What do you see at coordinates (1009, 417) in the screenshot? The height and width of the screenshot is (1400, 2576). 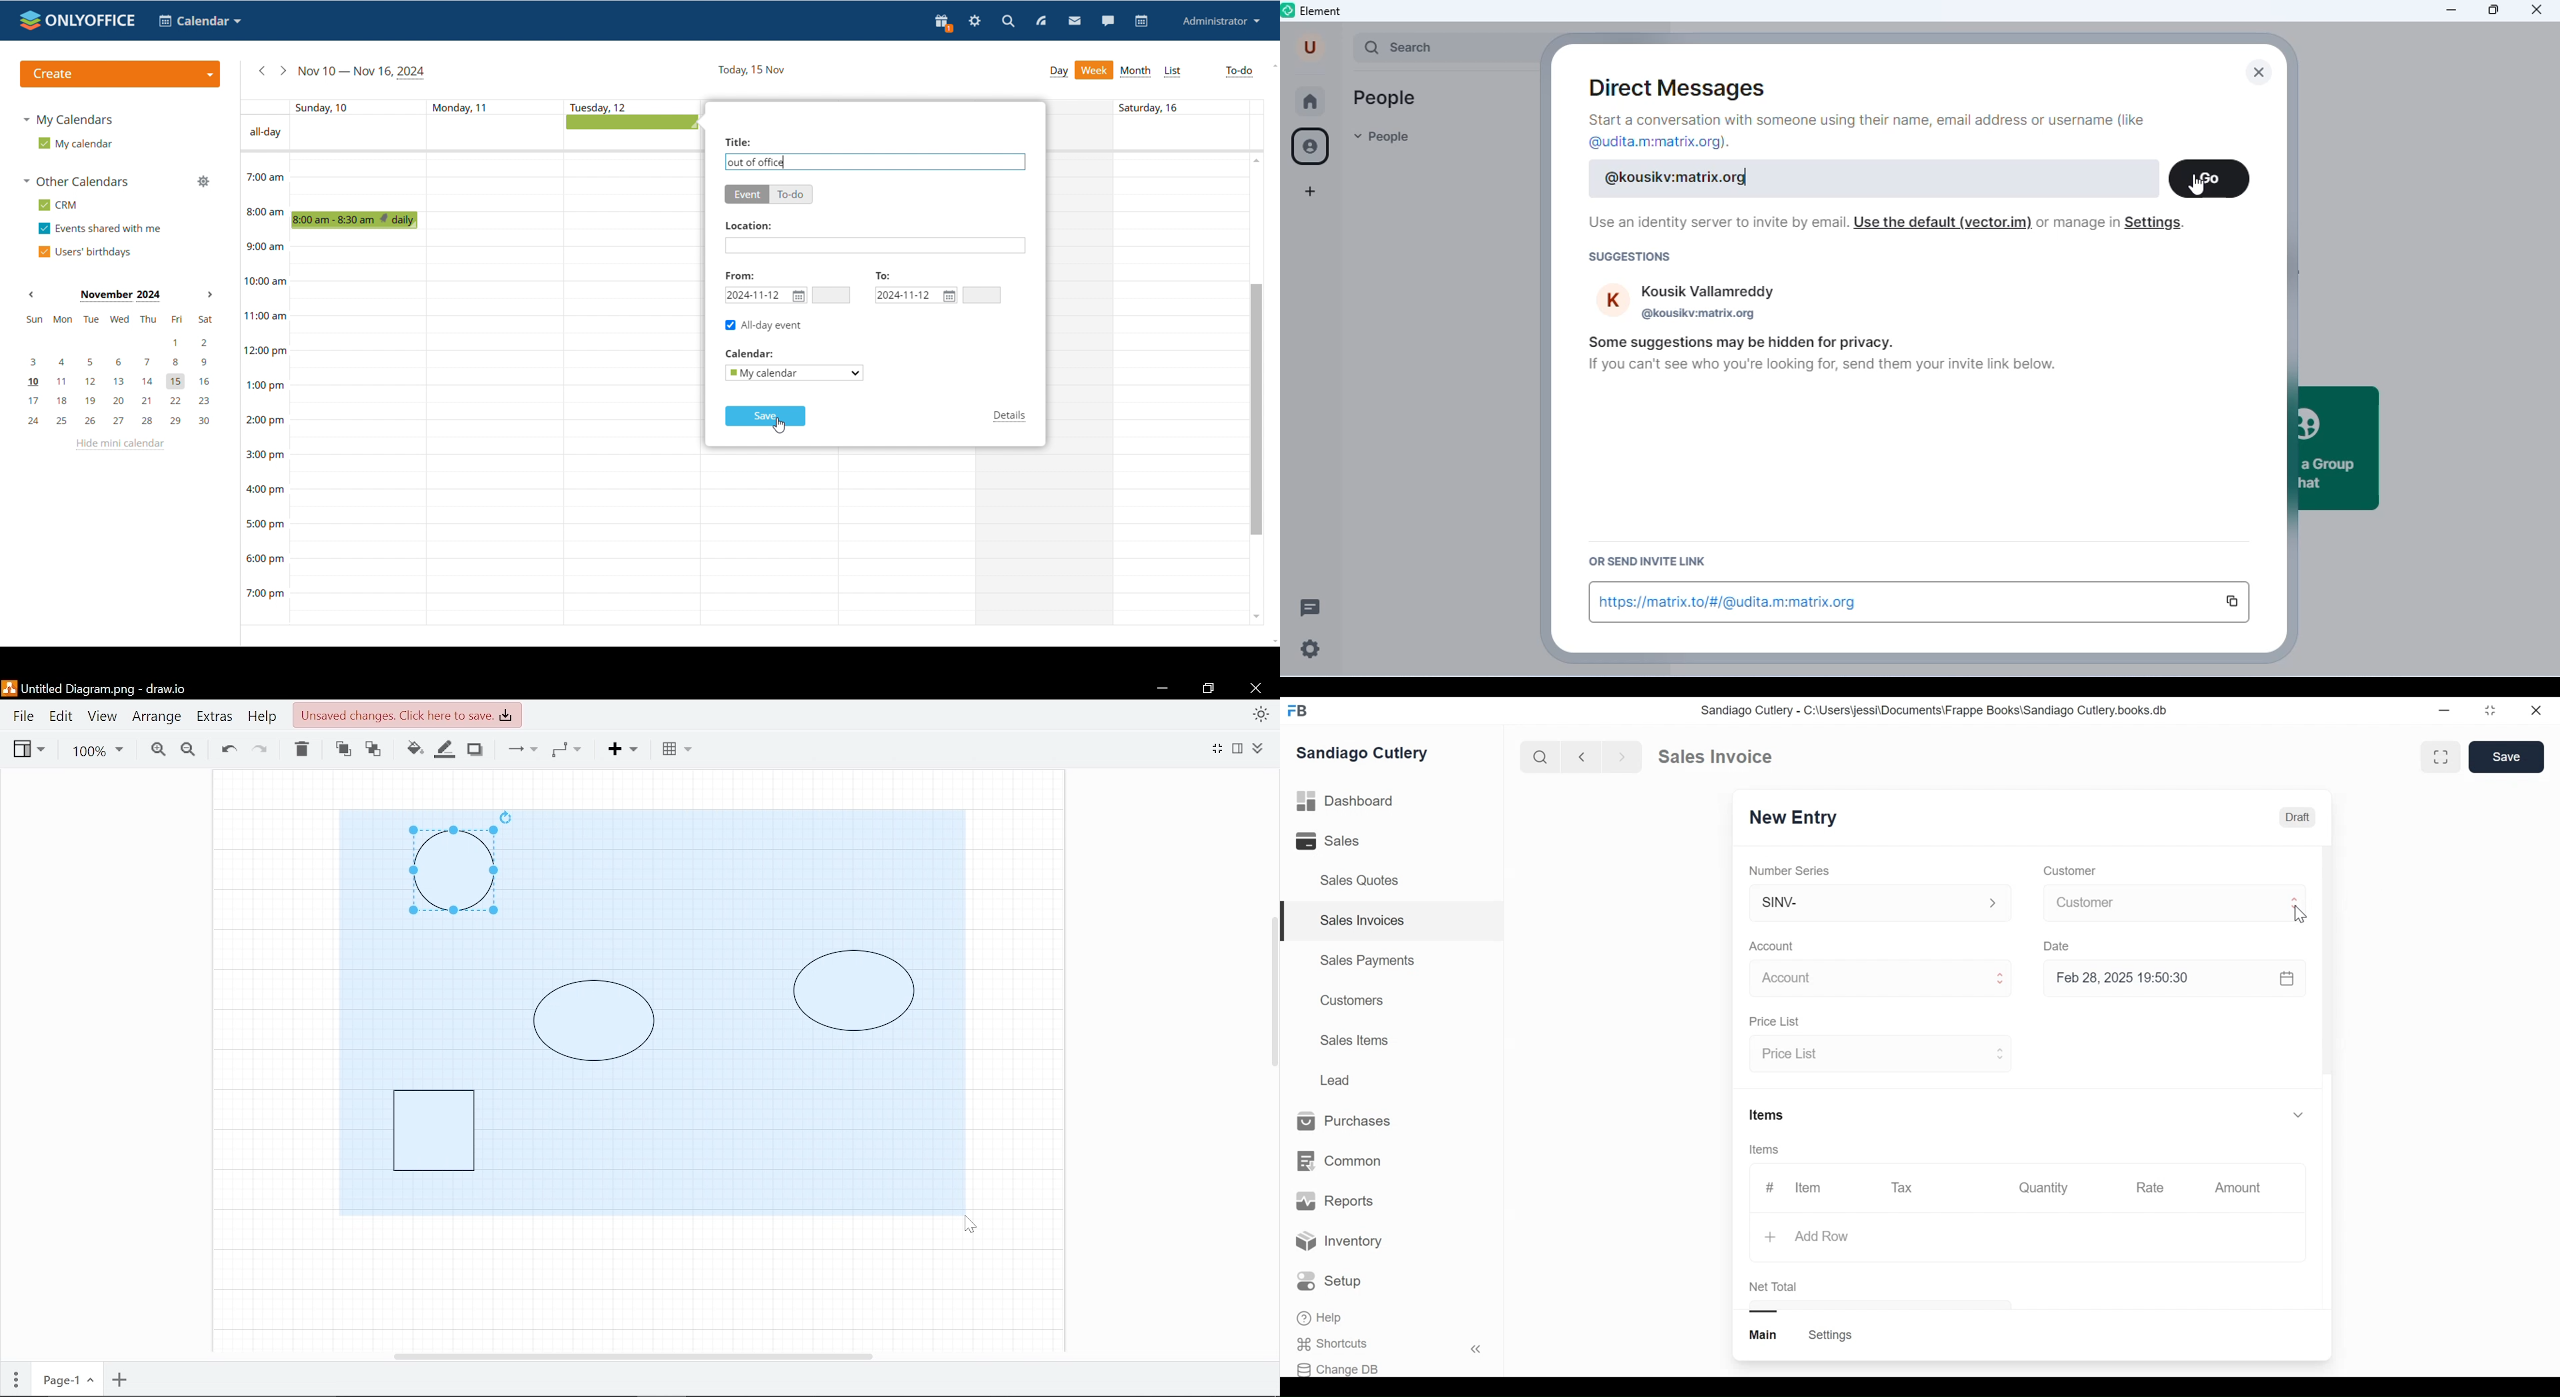 I see `details` at bounding box center [1009, 417].